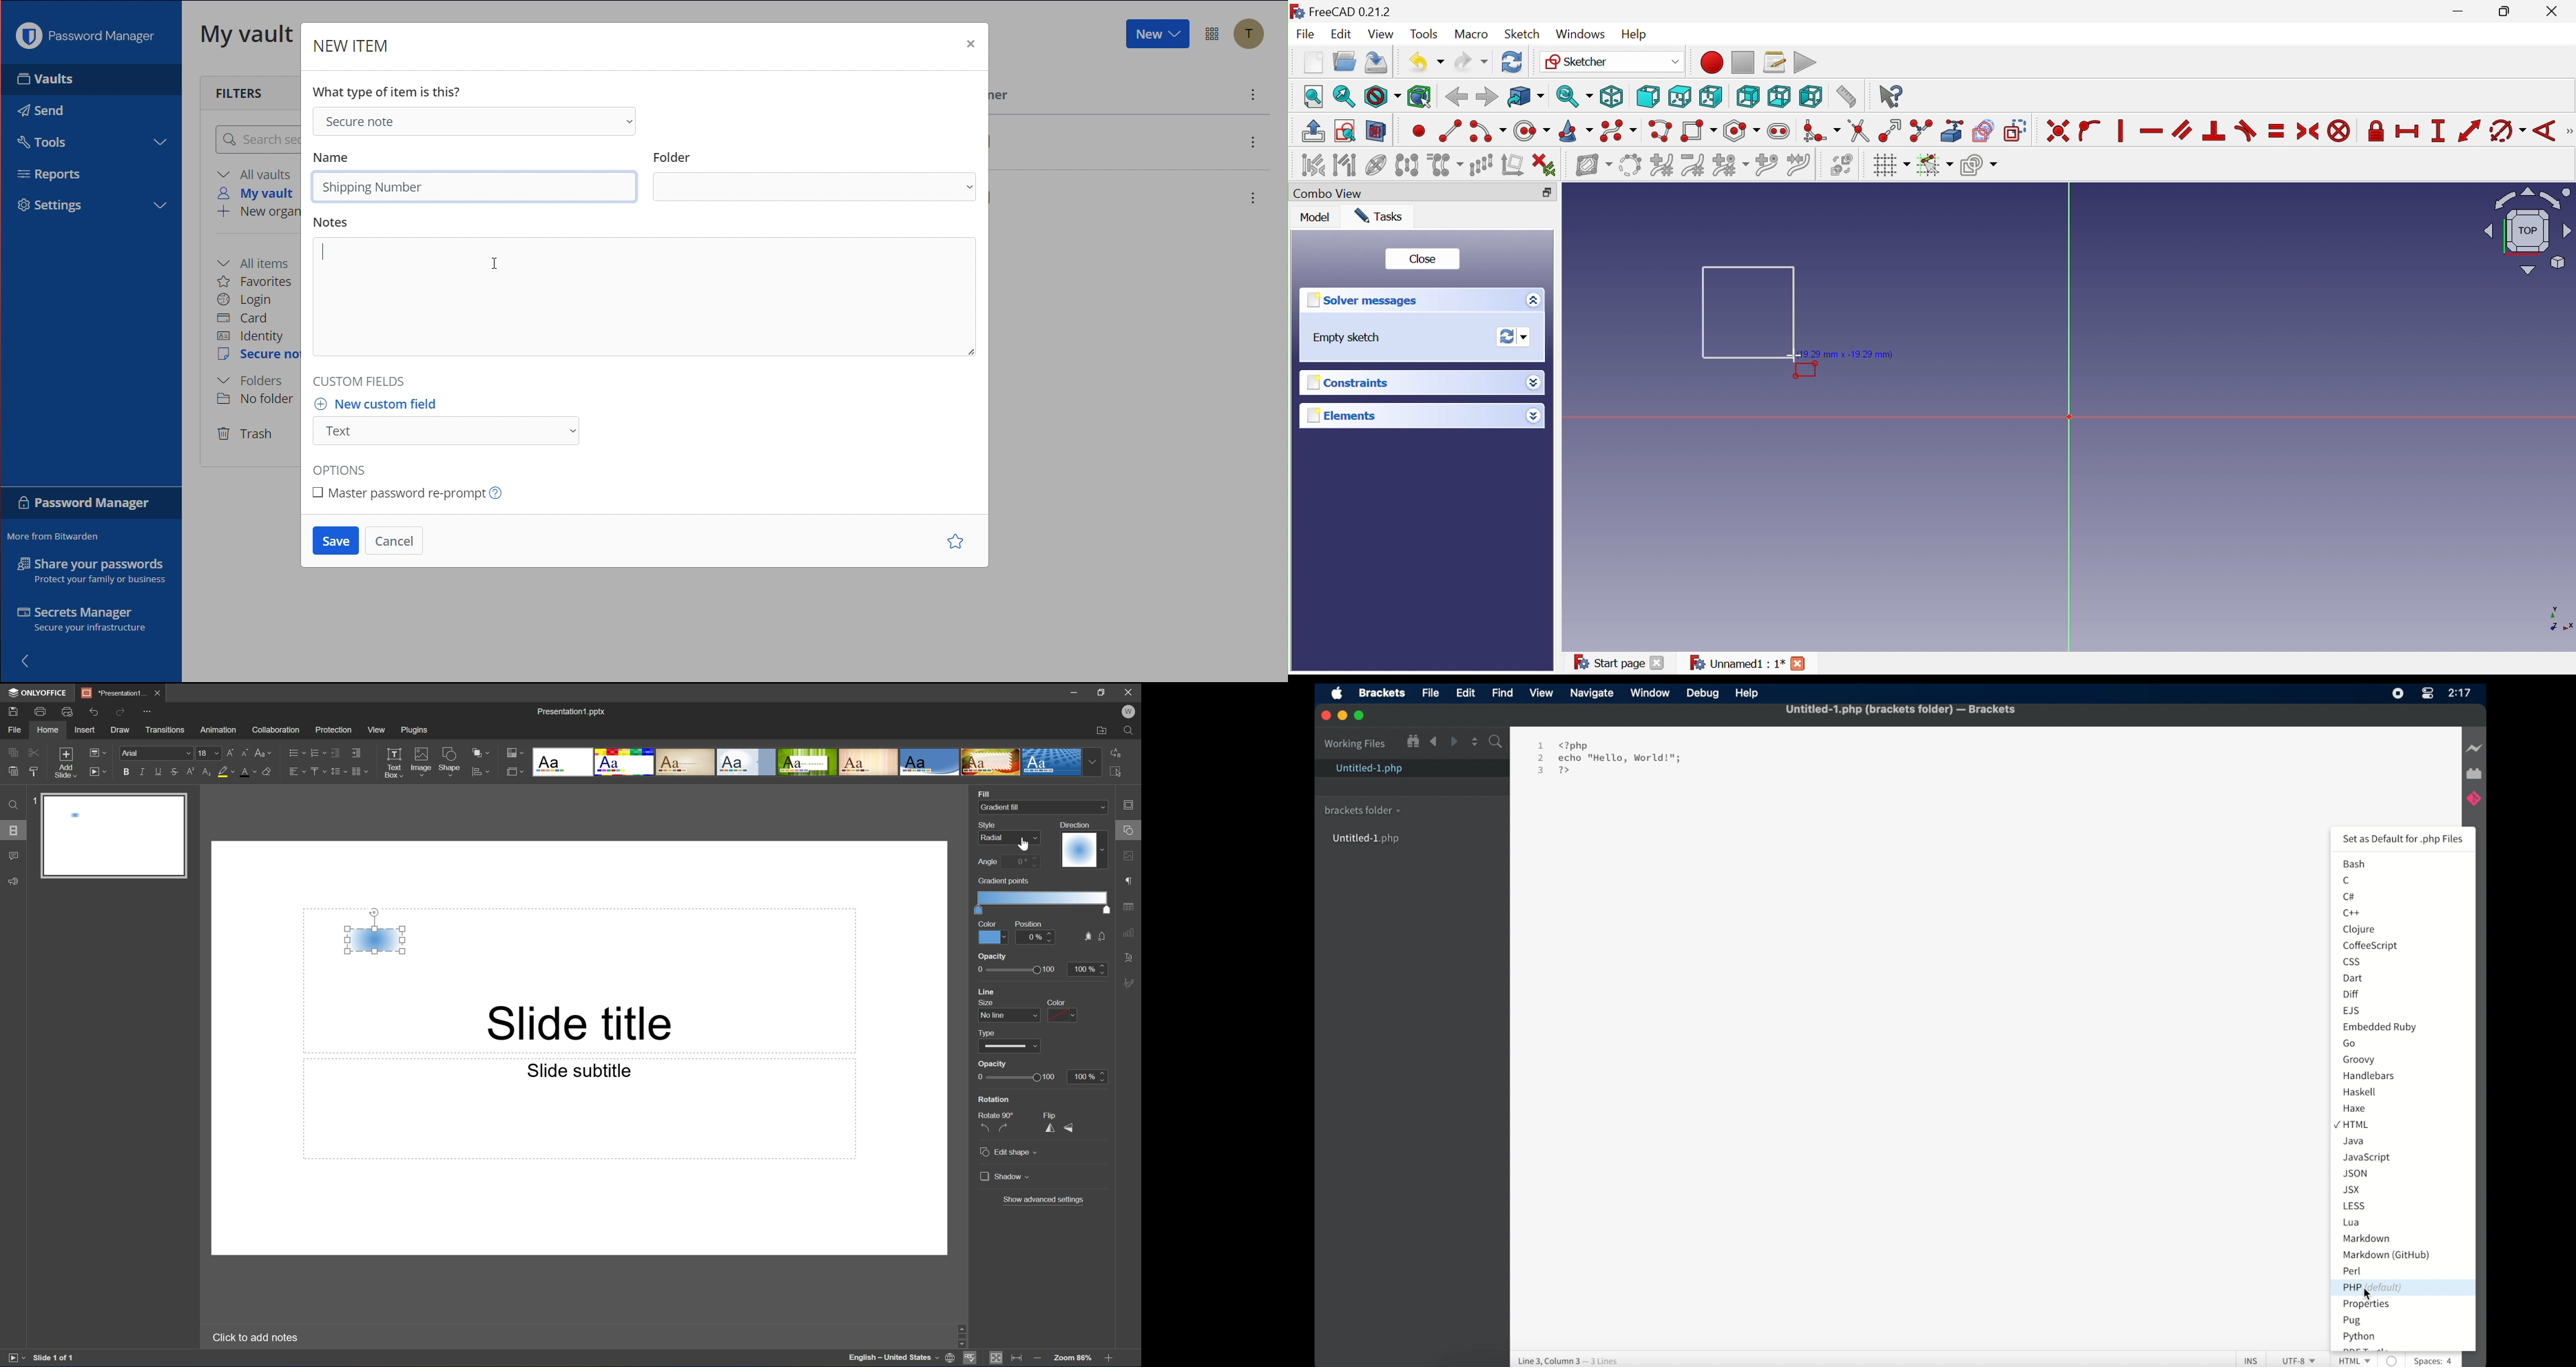 This screenshot has height=1372, width=2576. What do you see at coordinates (1312, 131) in the screenshot?
I see `Leave sketch` at bounding box center [1312, 131].